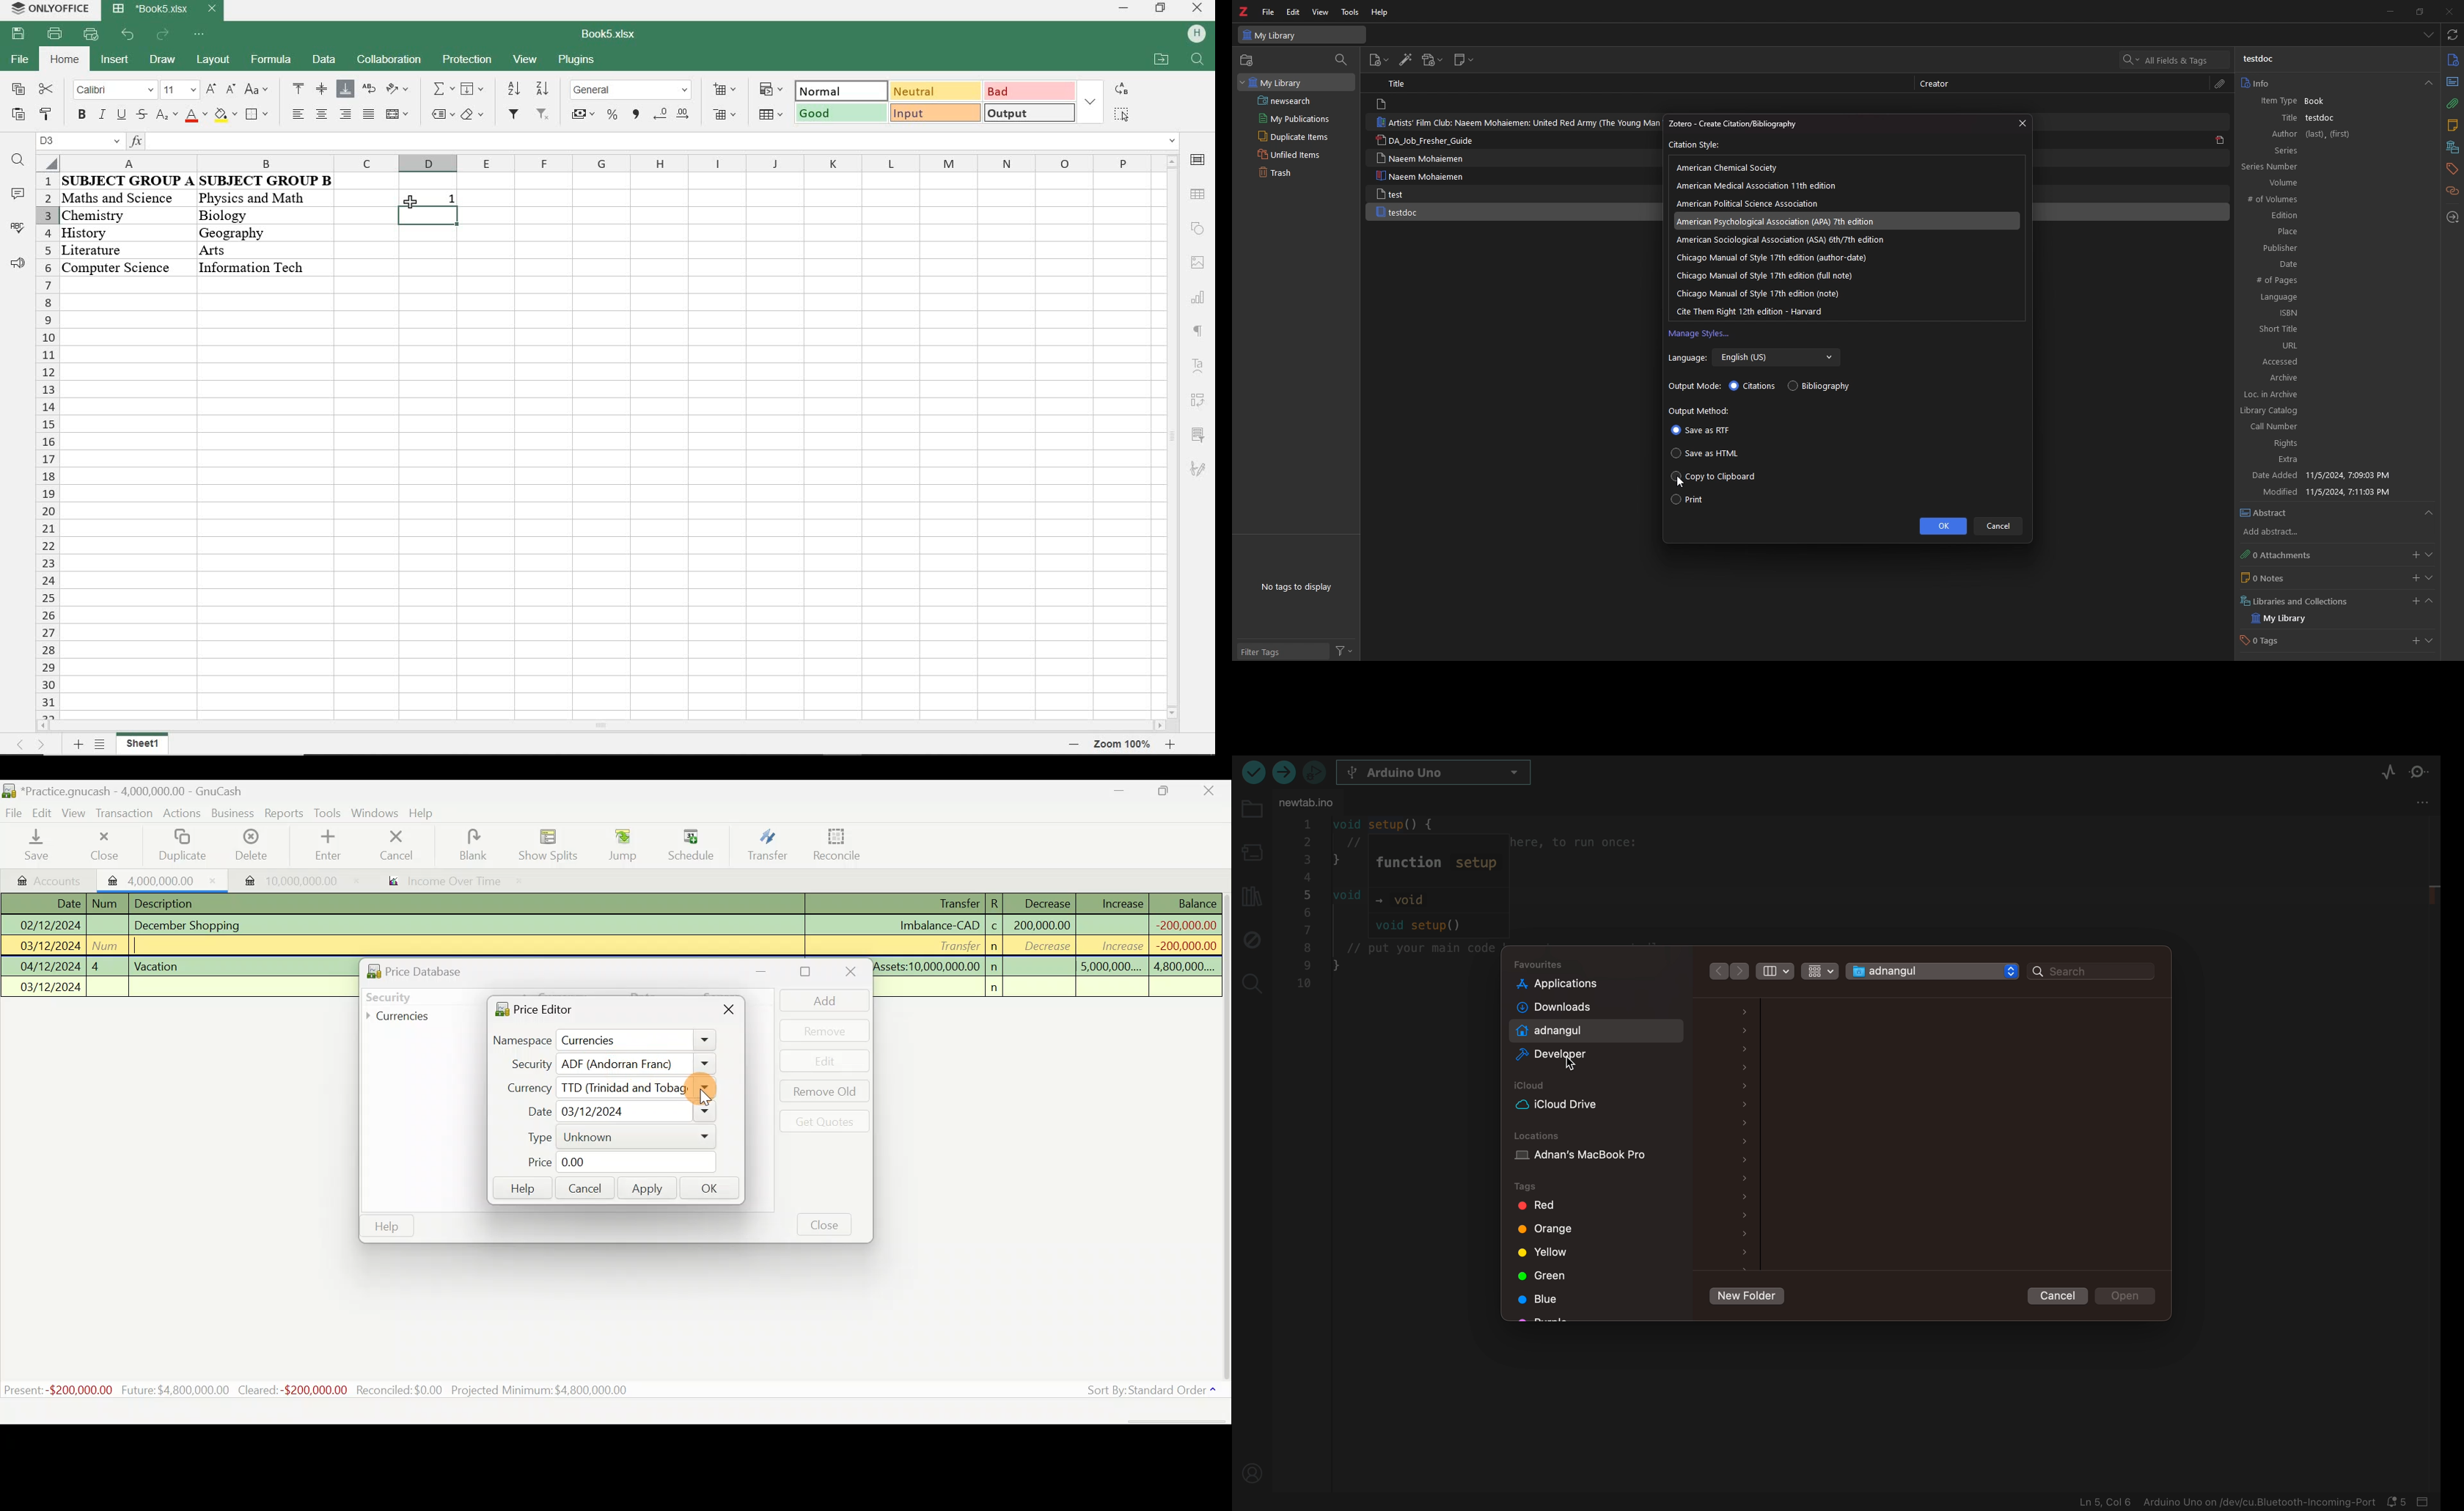 This screenshot has height=1512, width=2464. I want to click on num, so click(108, 945).